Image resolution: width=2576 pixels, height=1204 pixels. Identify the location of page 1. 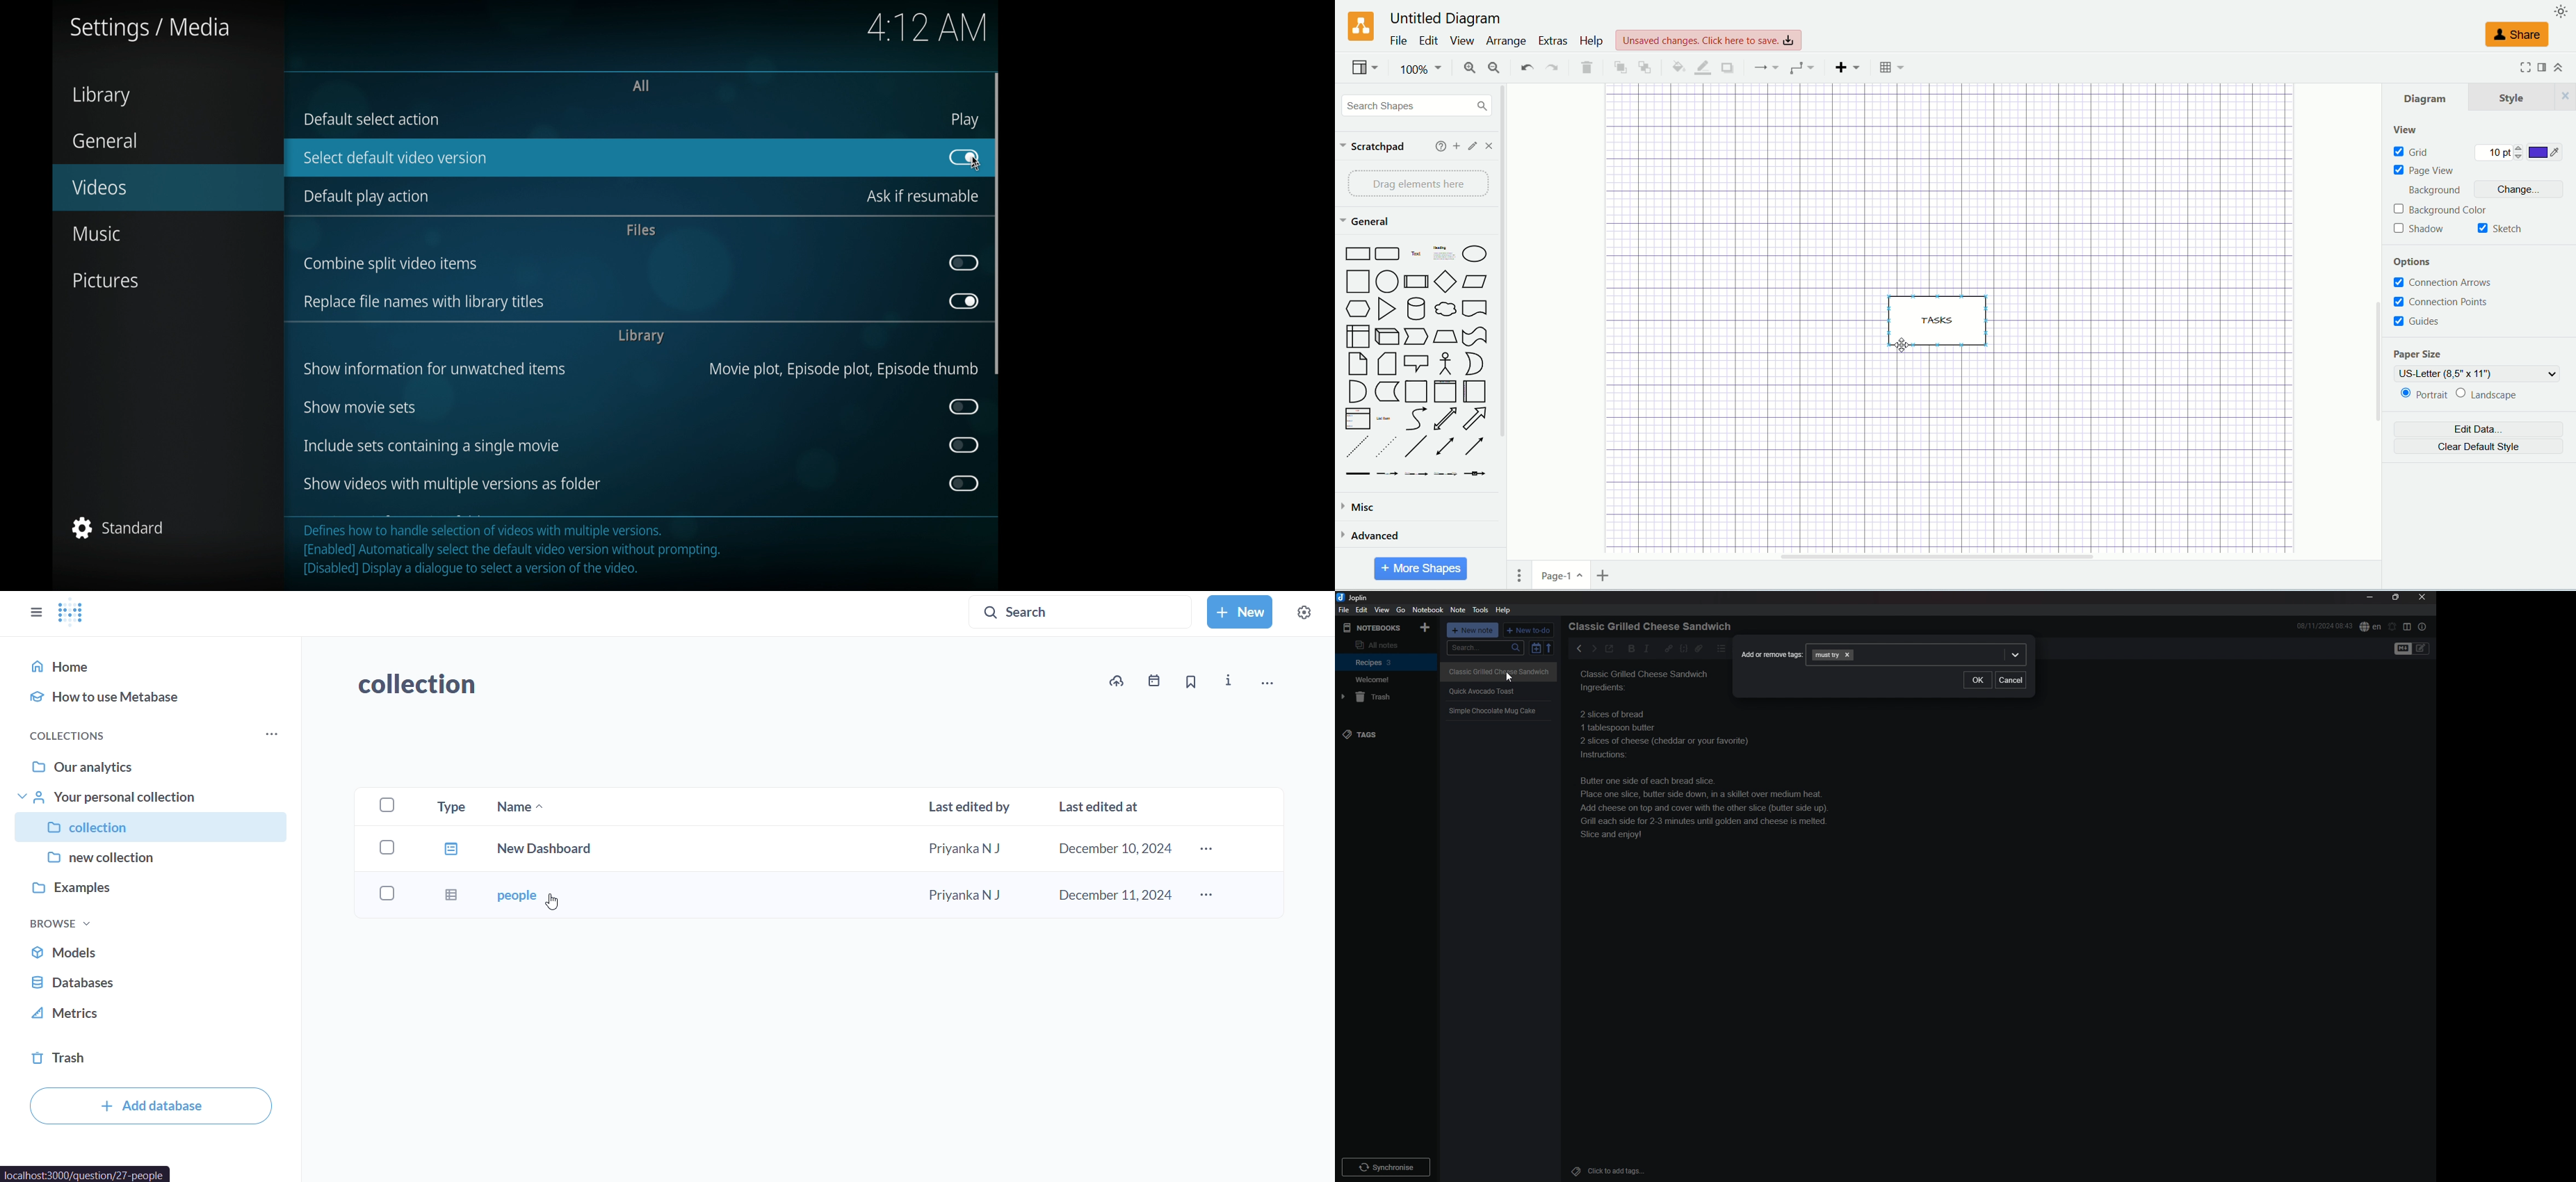
(1561, 575).